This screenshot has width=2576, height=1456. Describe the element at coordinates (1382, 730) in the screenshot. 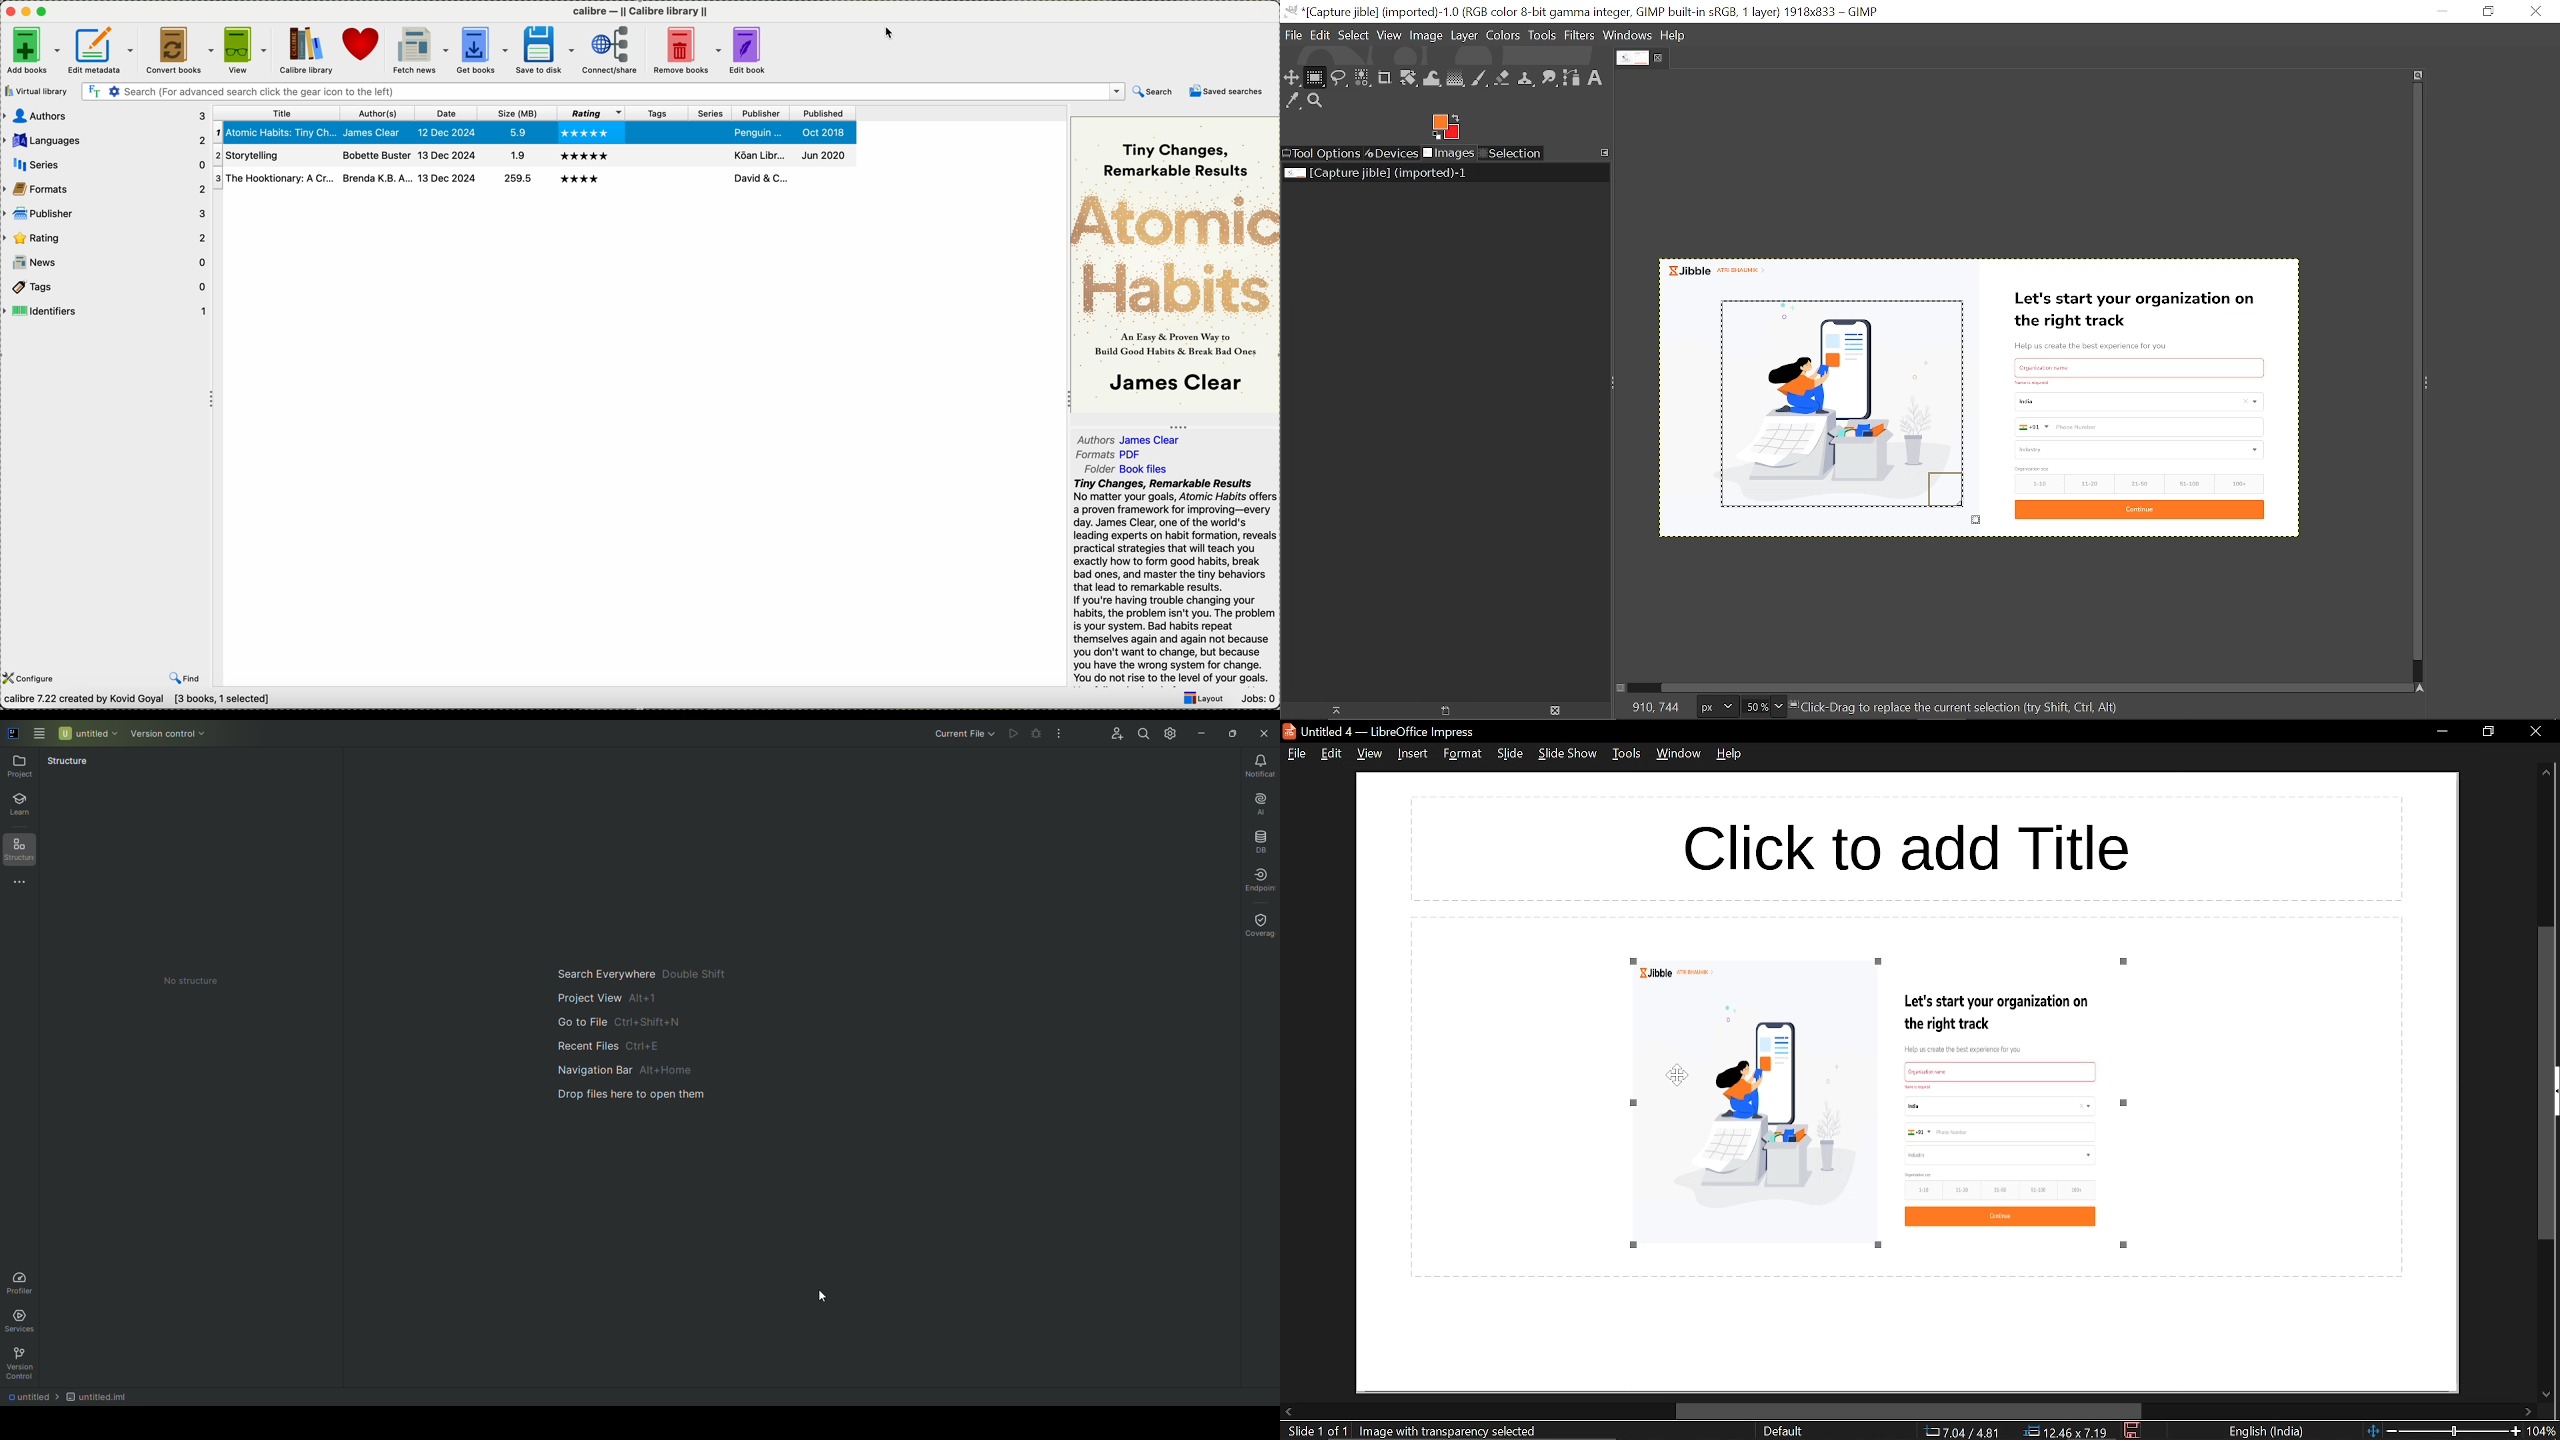

I see `current window` at that location.